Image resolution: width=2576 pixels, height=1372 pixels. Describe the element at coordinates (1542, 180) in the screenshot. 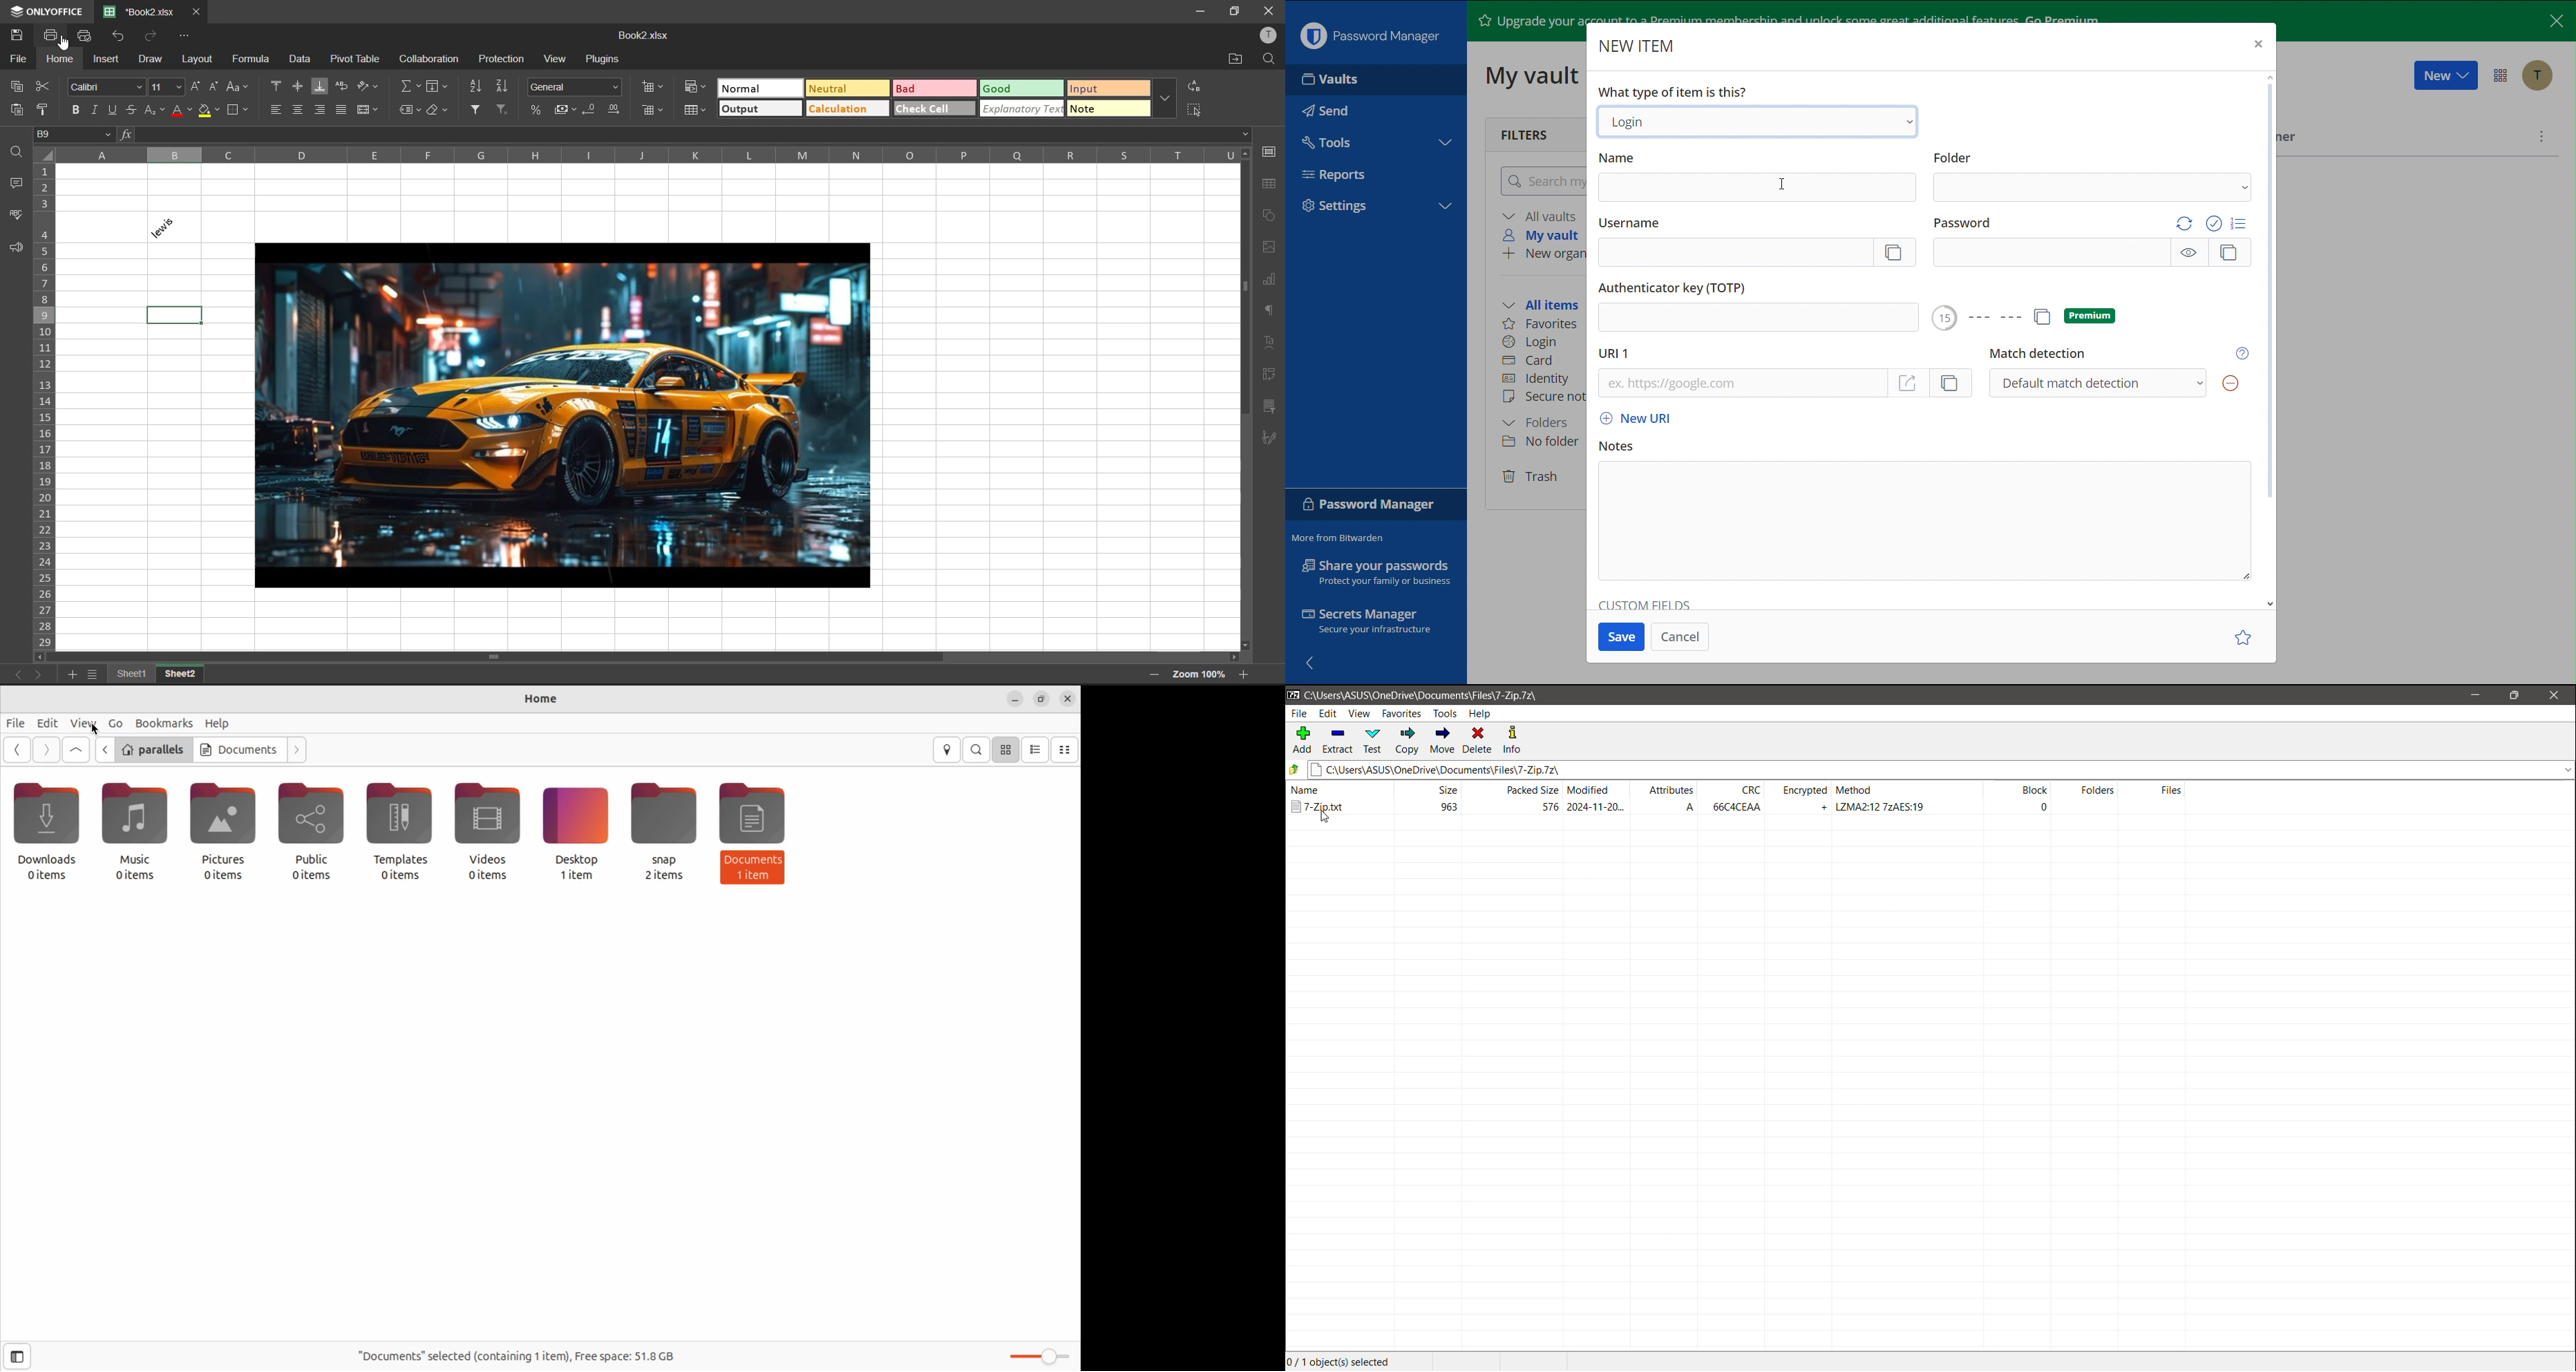

I see `Search my vault` at that location.